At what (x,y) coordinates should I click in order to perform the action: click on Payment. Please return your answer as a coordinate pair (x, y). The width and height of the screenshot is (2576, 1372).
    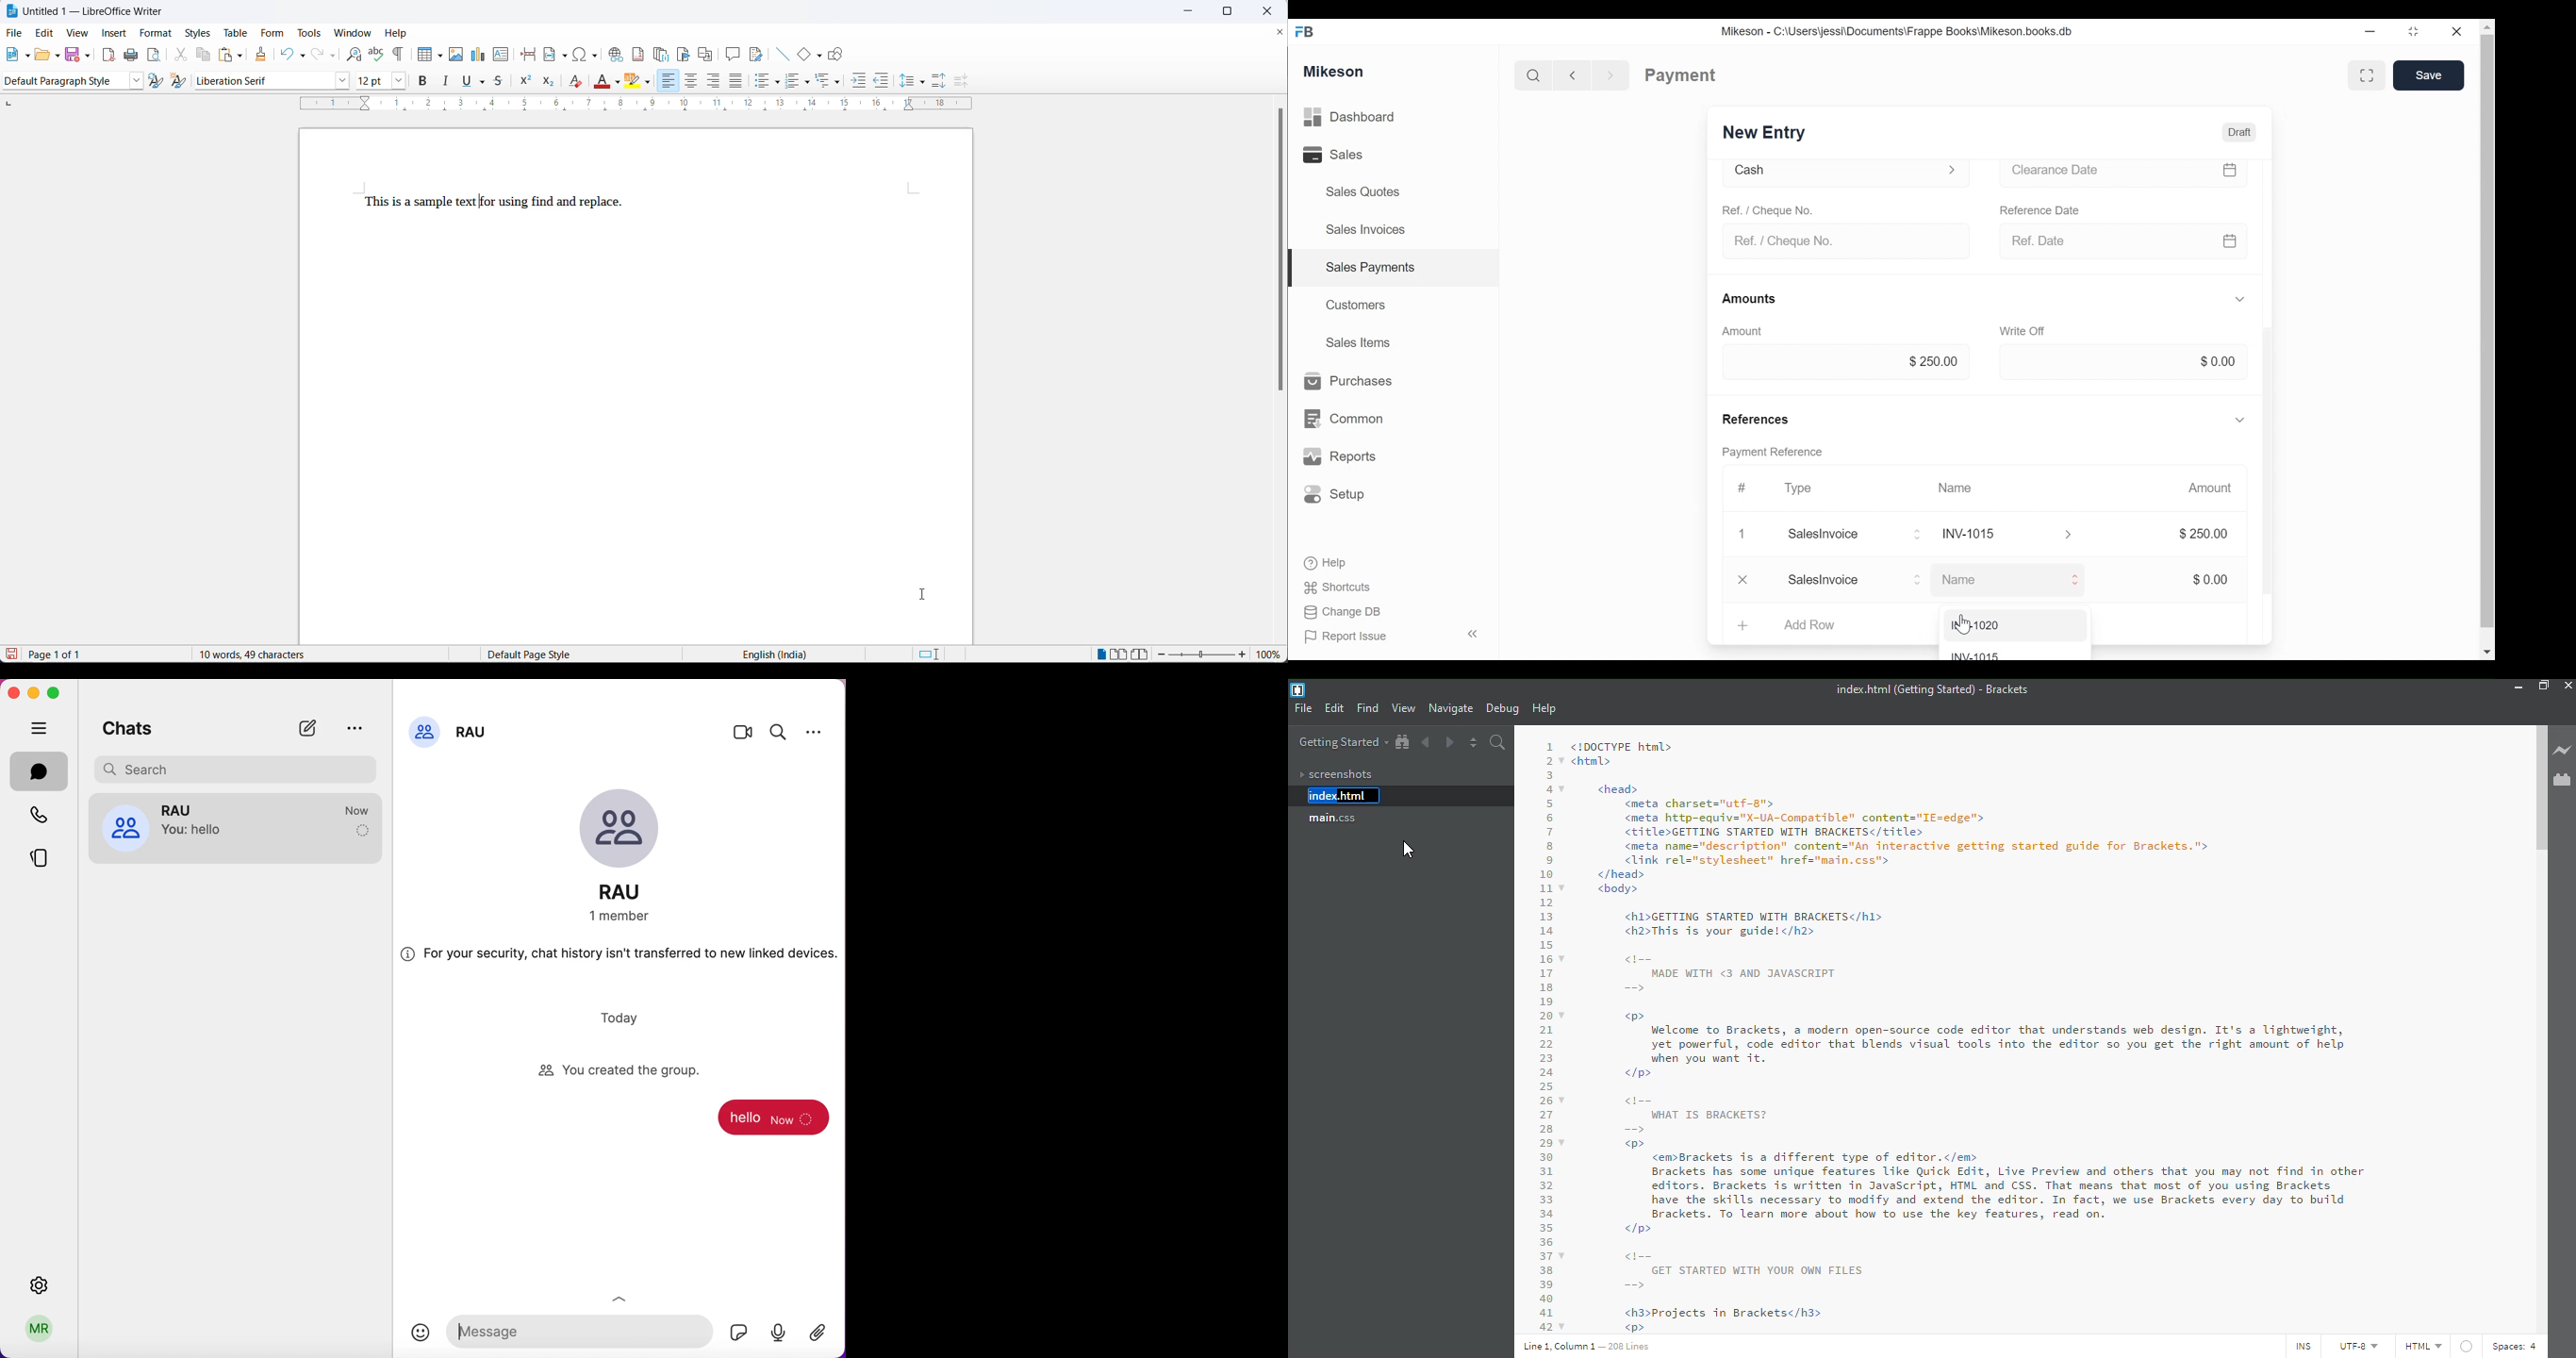
    Looking at the image, I should click on (1680, 74).